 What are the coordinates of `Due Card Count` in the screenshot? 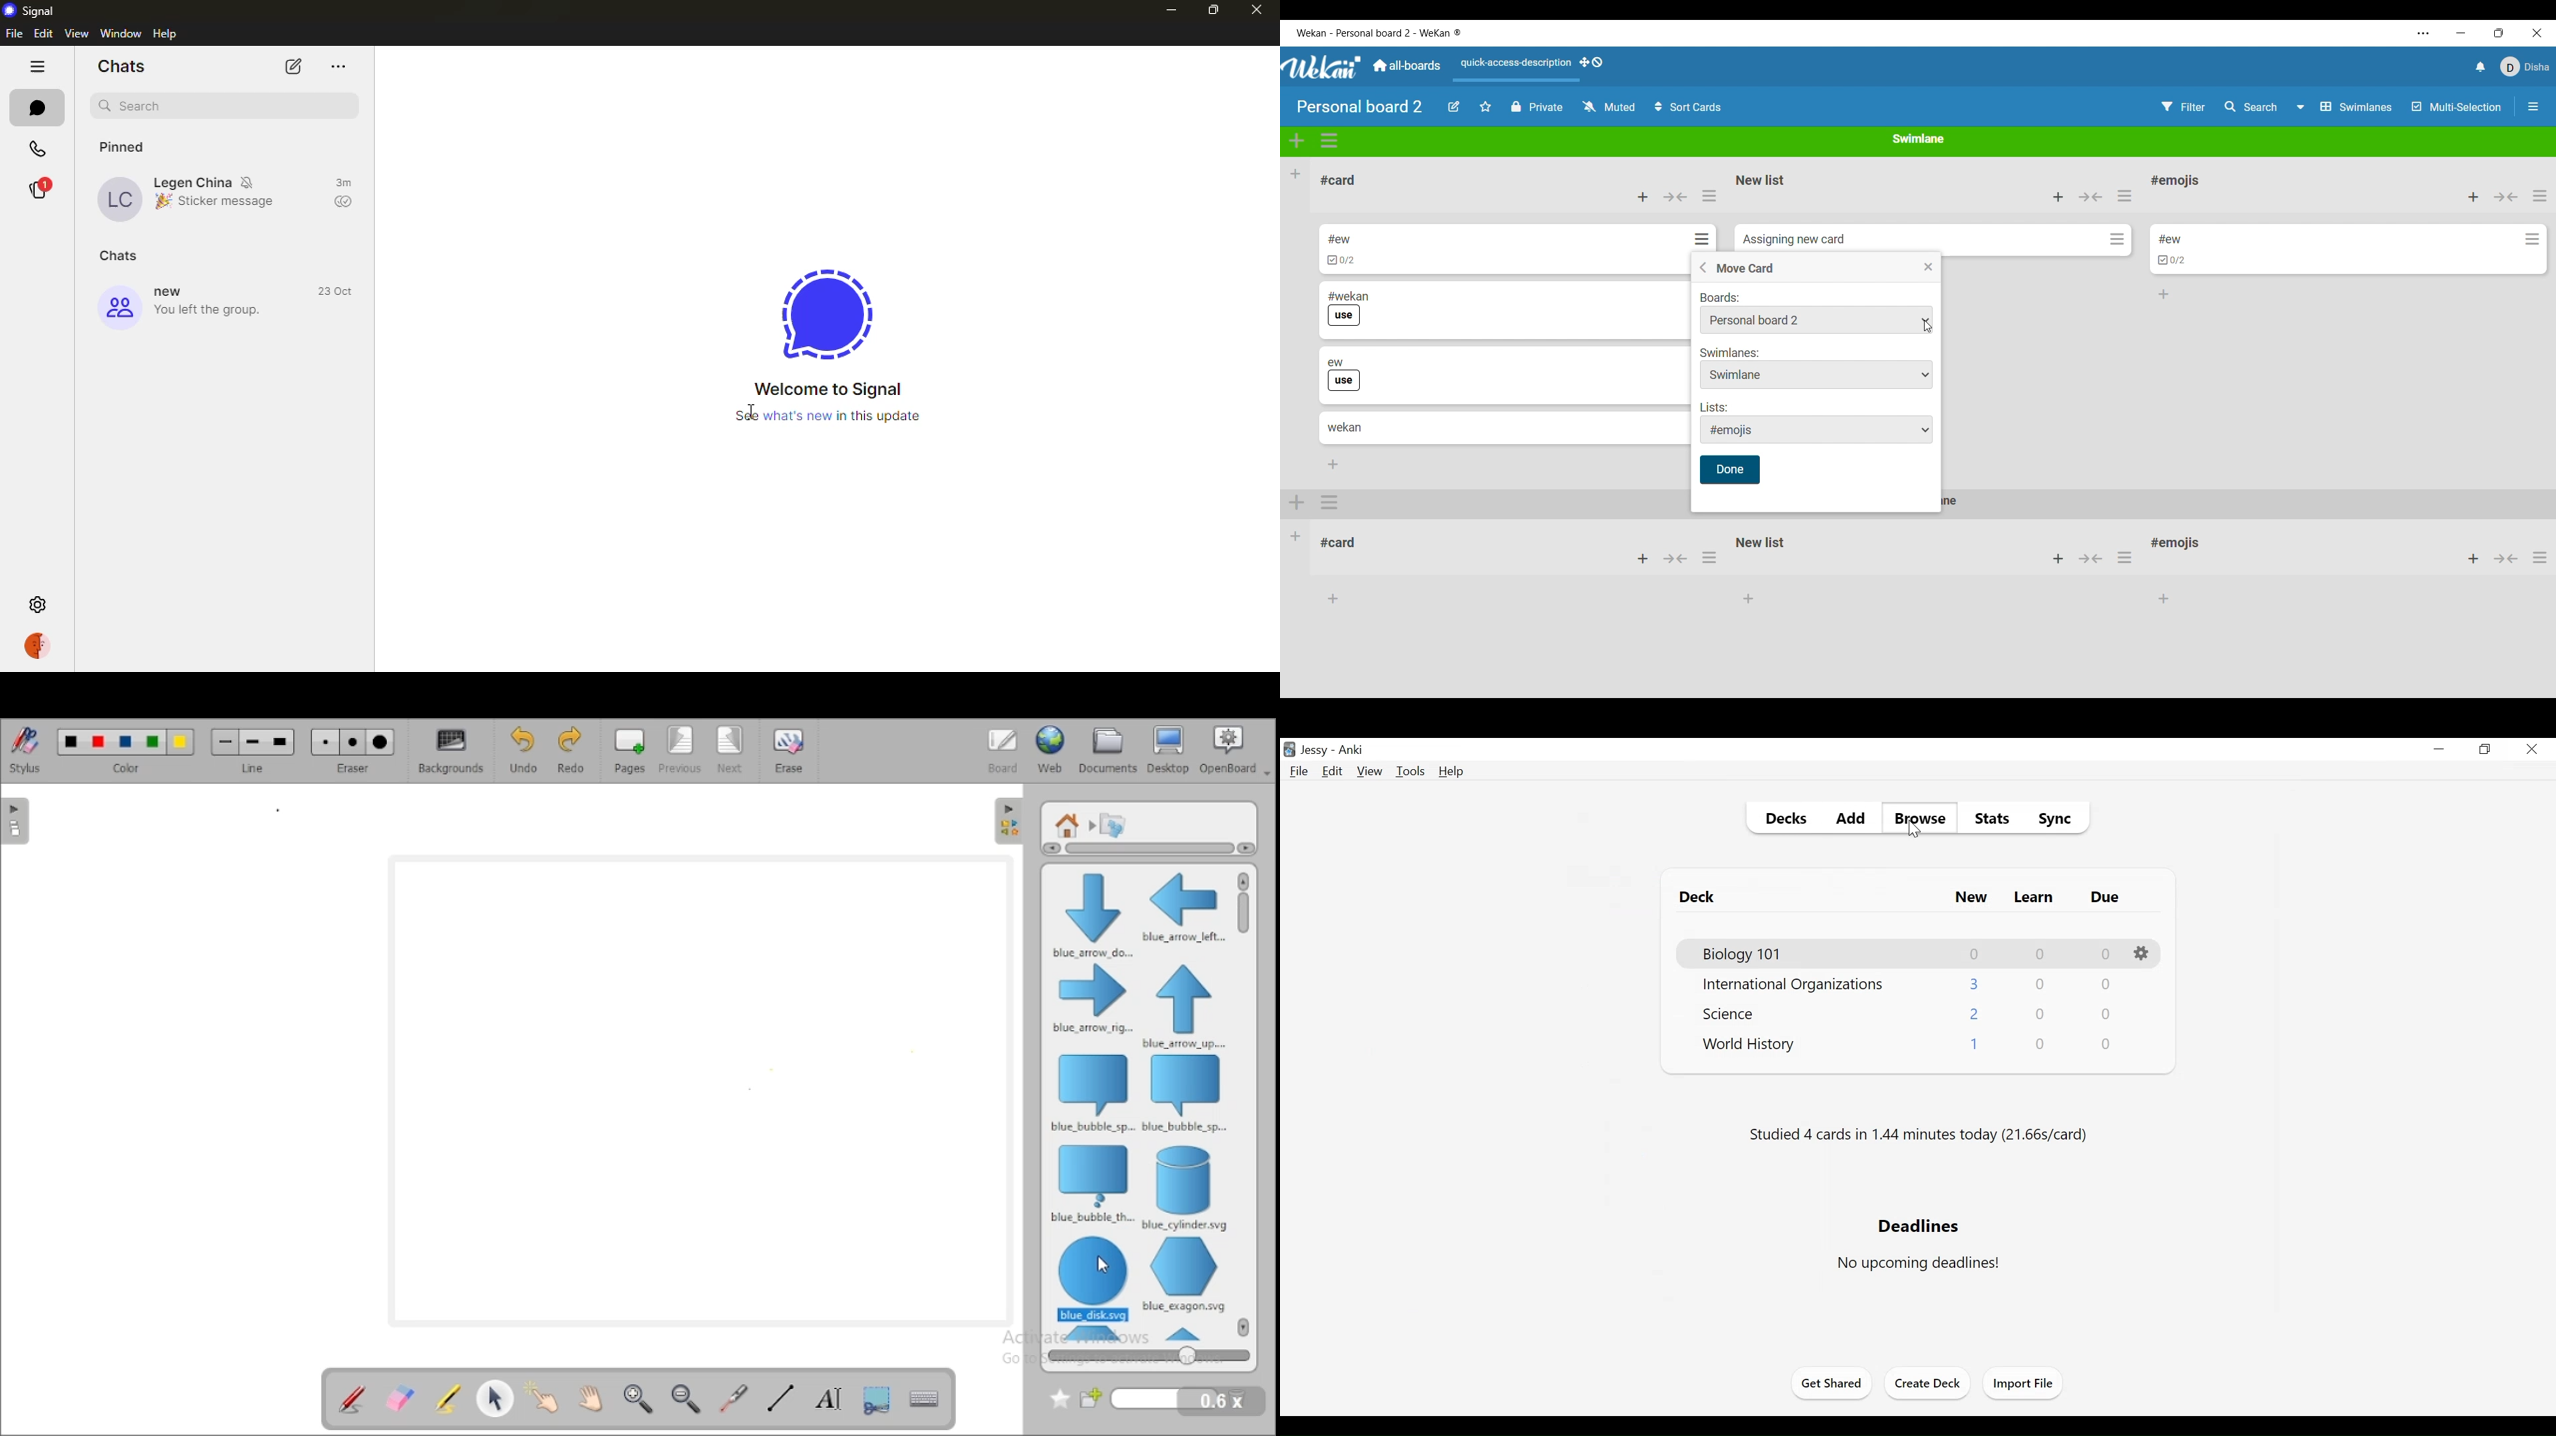 It's located at (2105, 953).